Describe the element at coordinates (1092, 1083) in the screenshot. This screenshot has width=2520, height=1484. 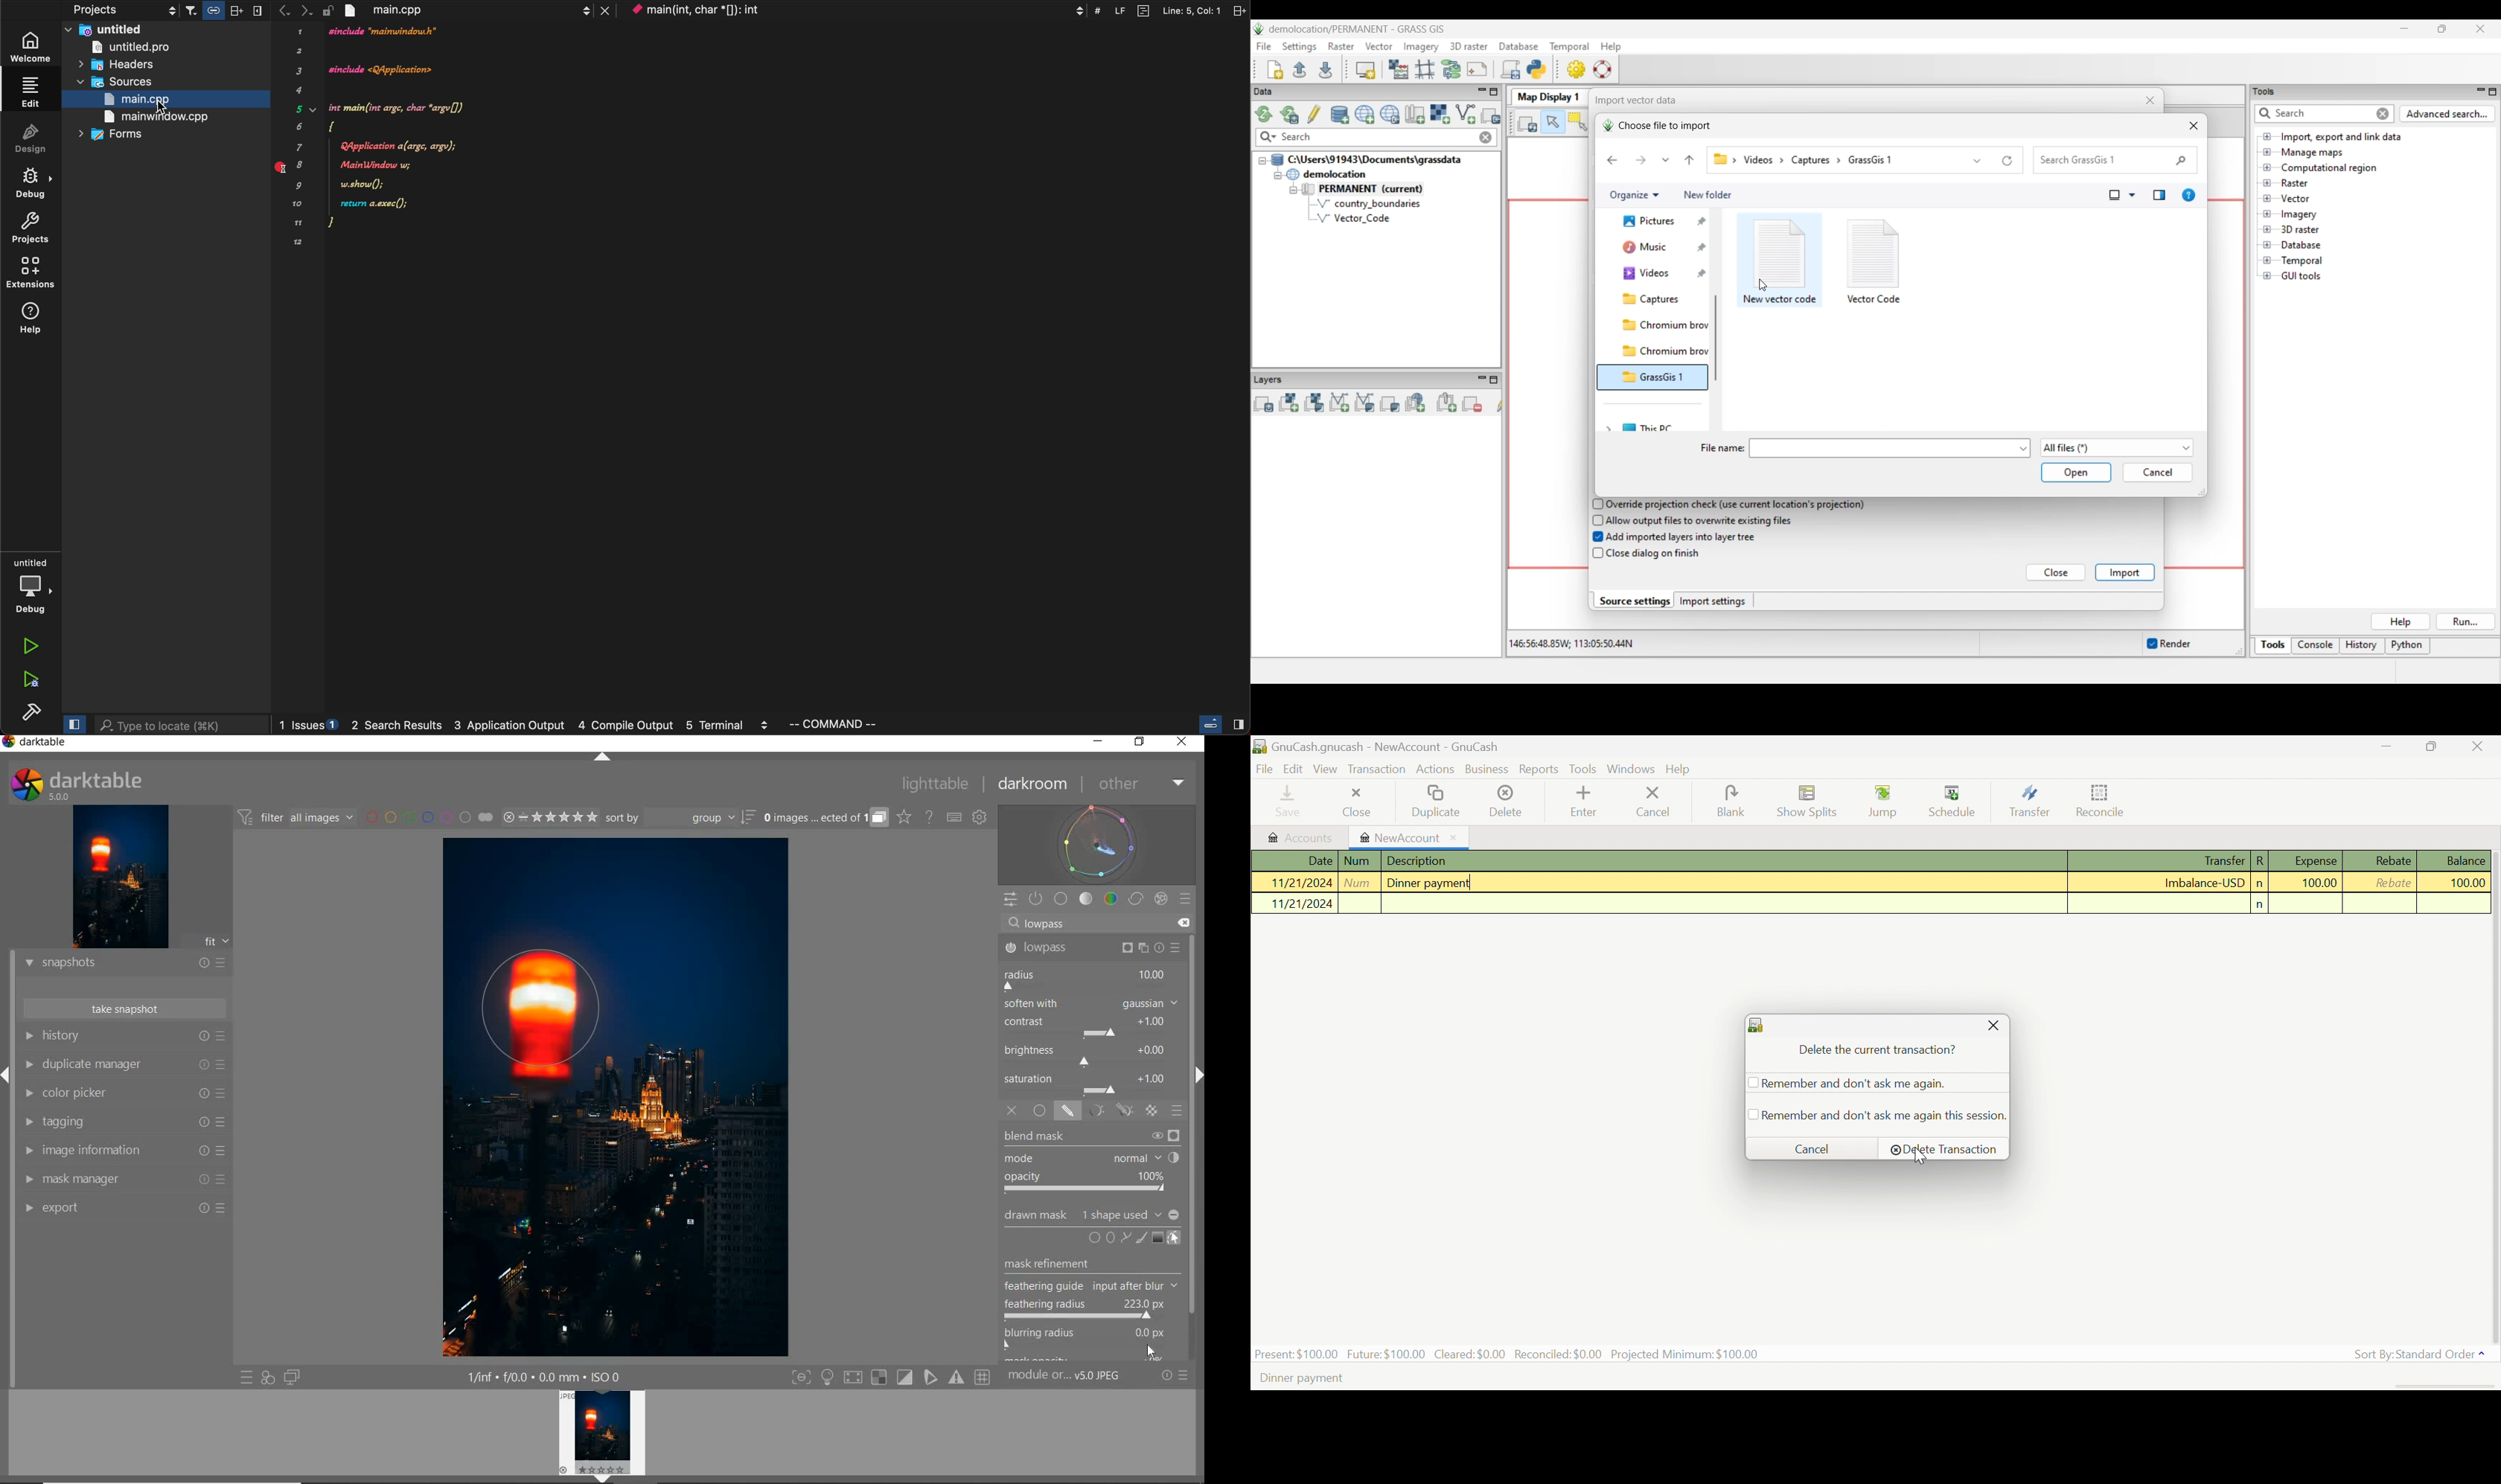
I see `SATURATION` at that location.